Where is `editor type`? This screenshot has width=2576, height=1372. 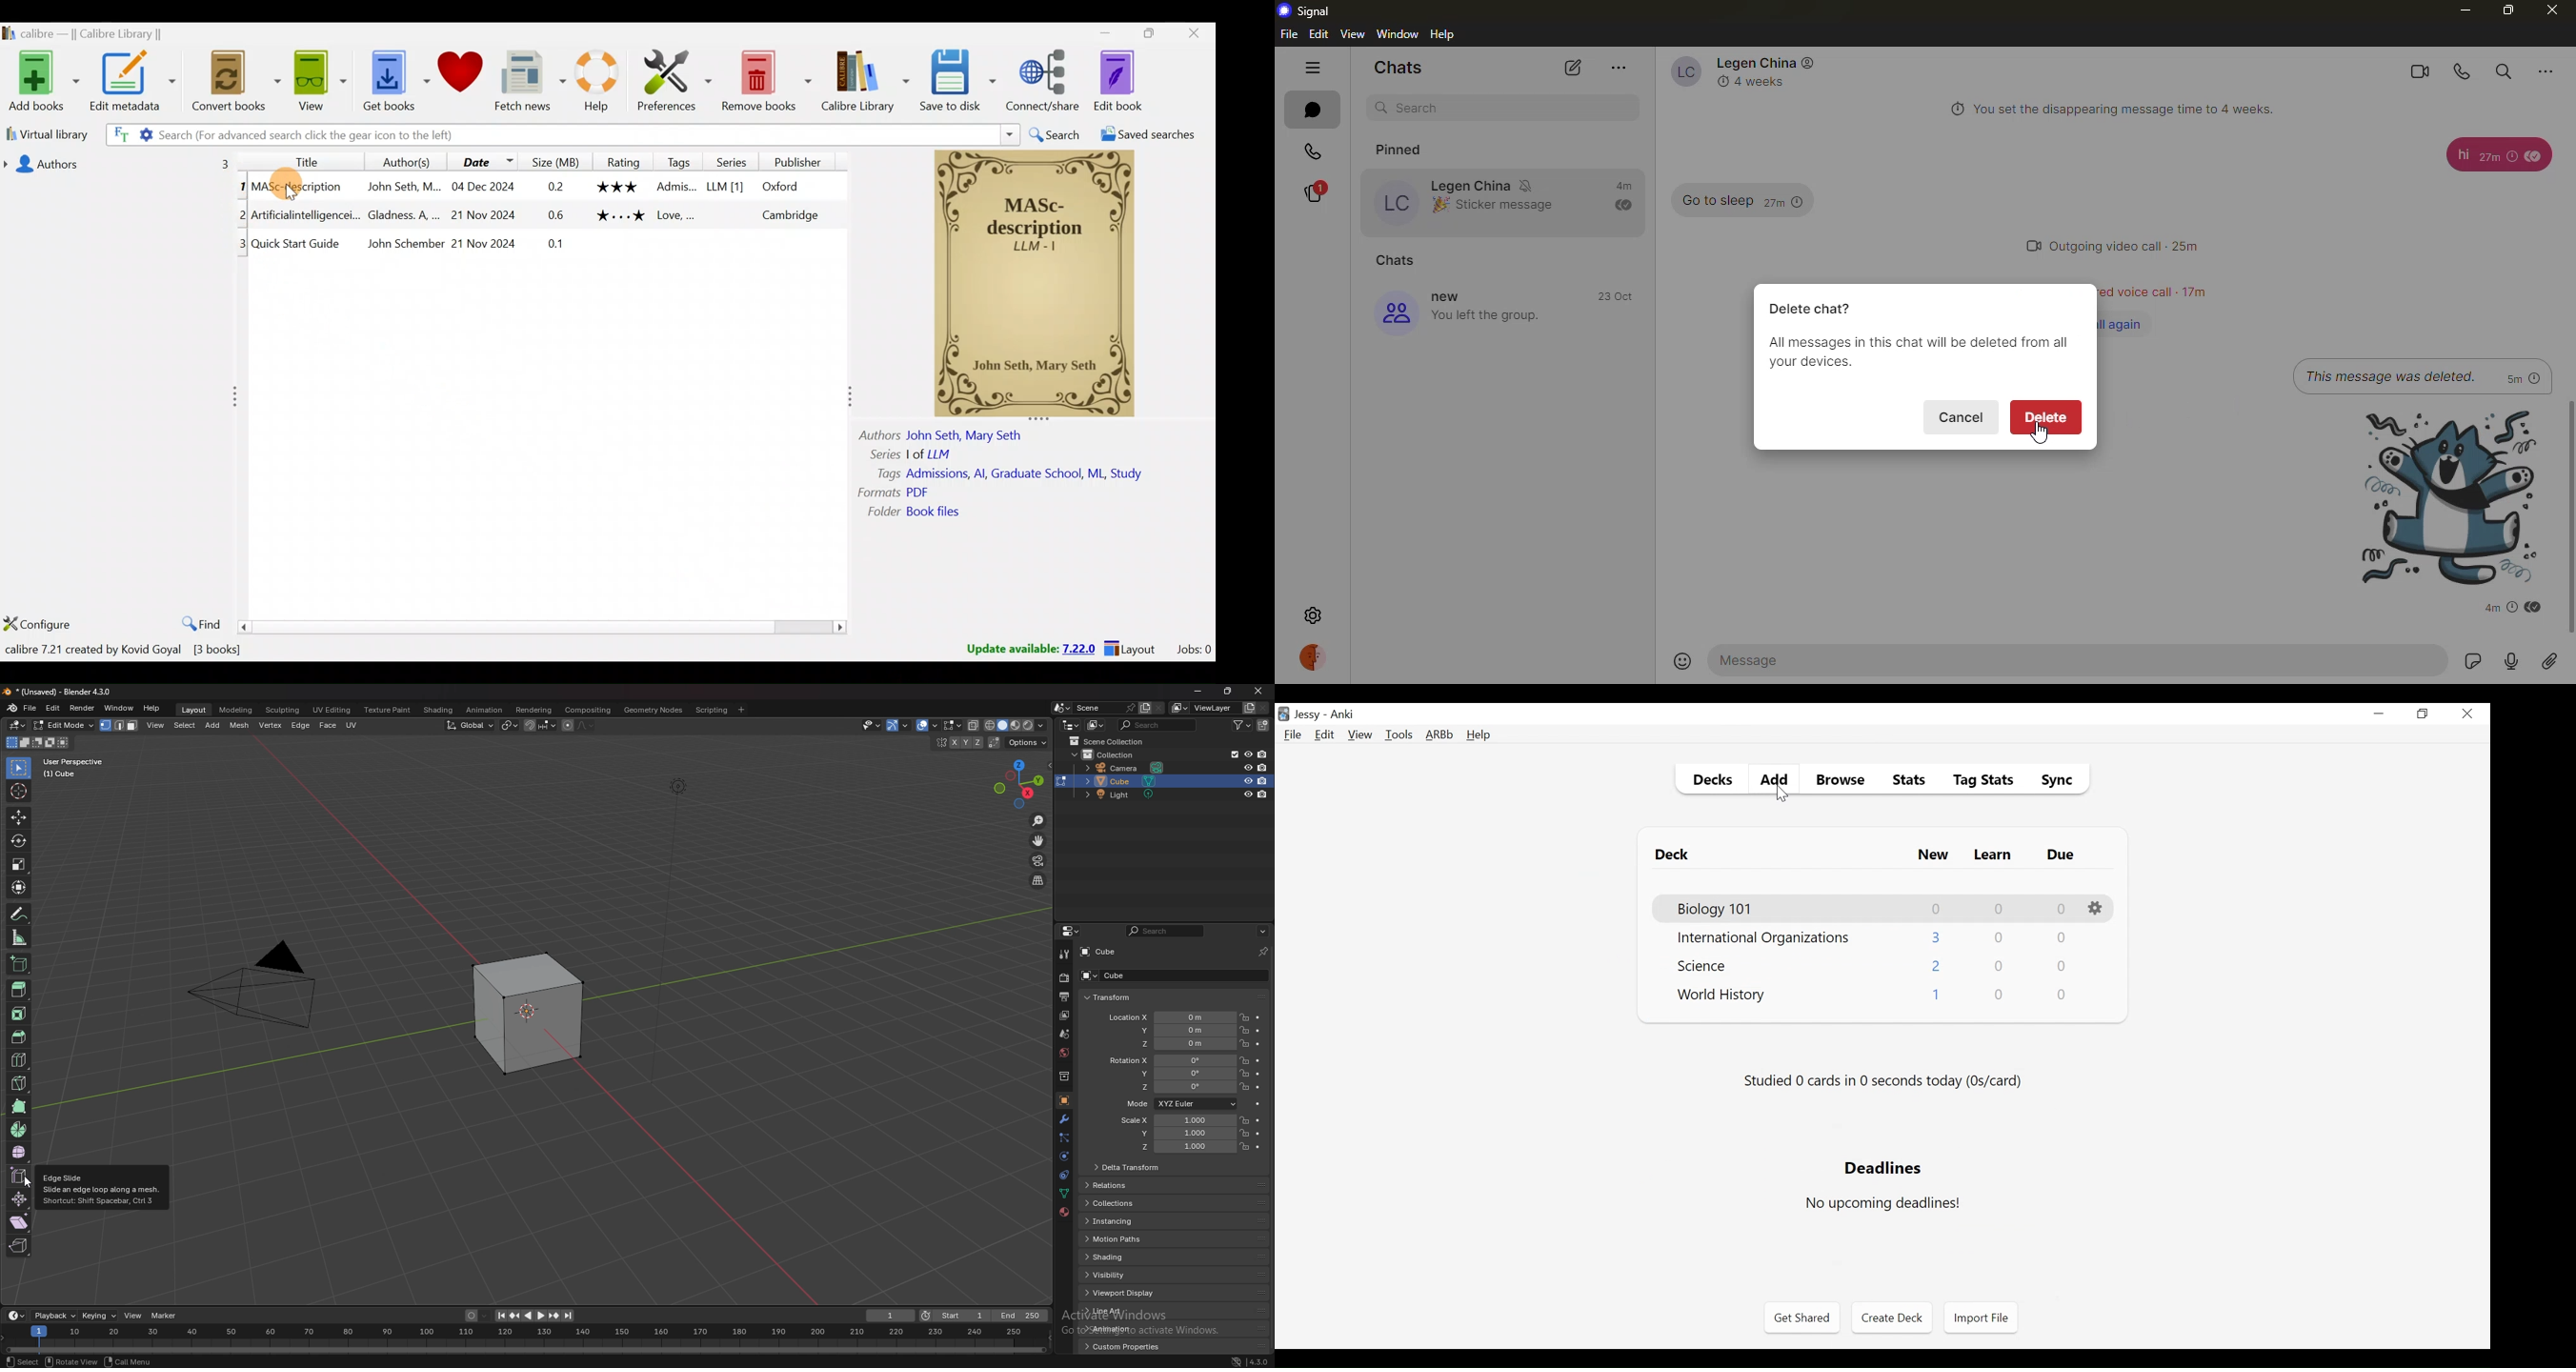
editor type is located at coordinates (1073, 931).